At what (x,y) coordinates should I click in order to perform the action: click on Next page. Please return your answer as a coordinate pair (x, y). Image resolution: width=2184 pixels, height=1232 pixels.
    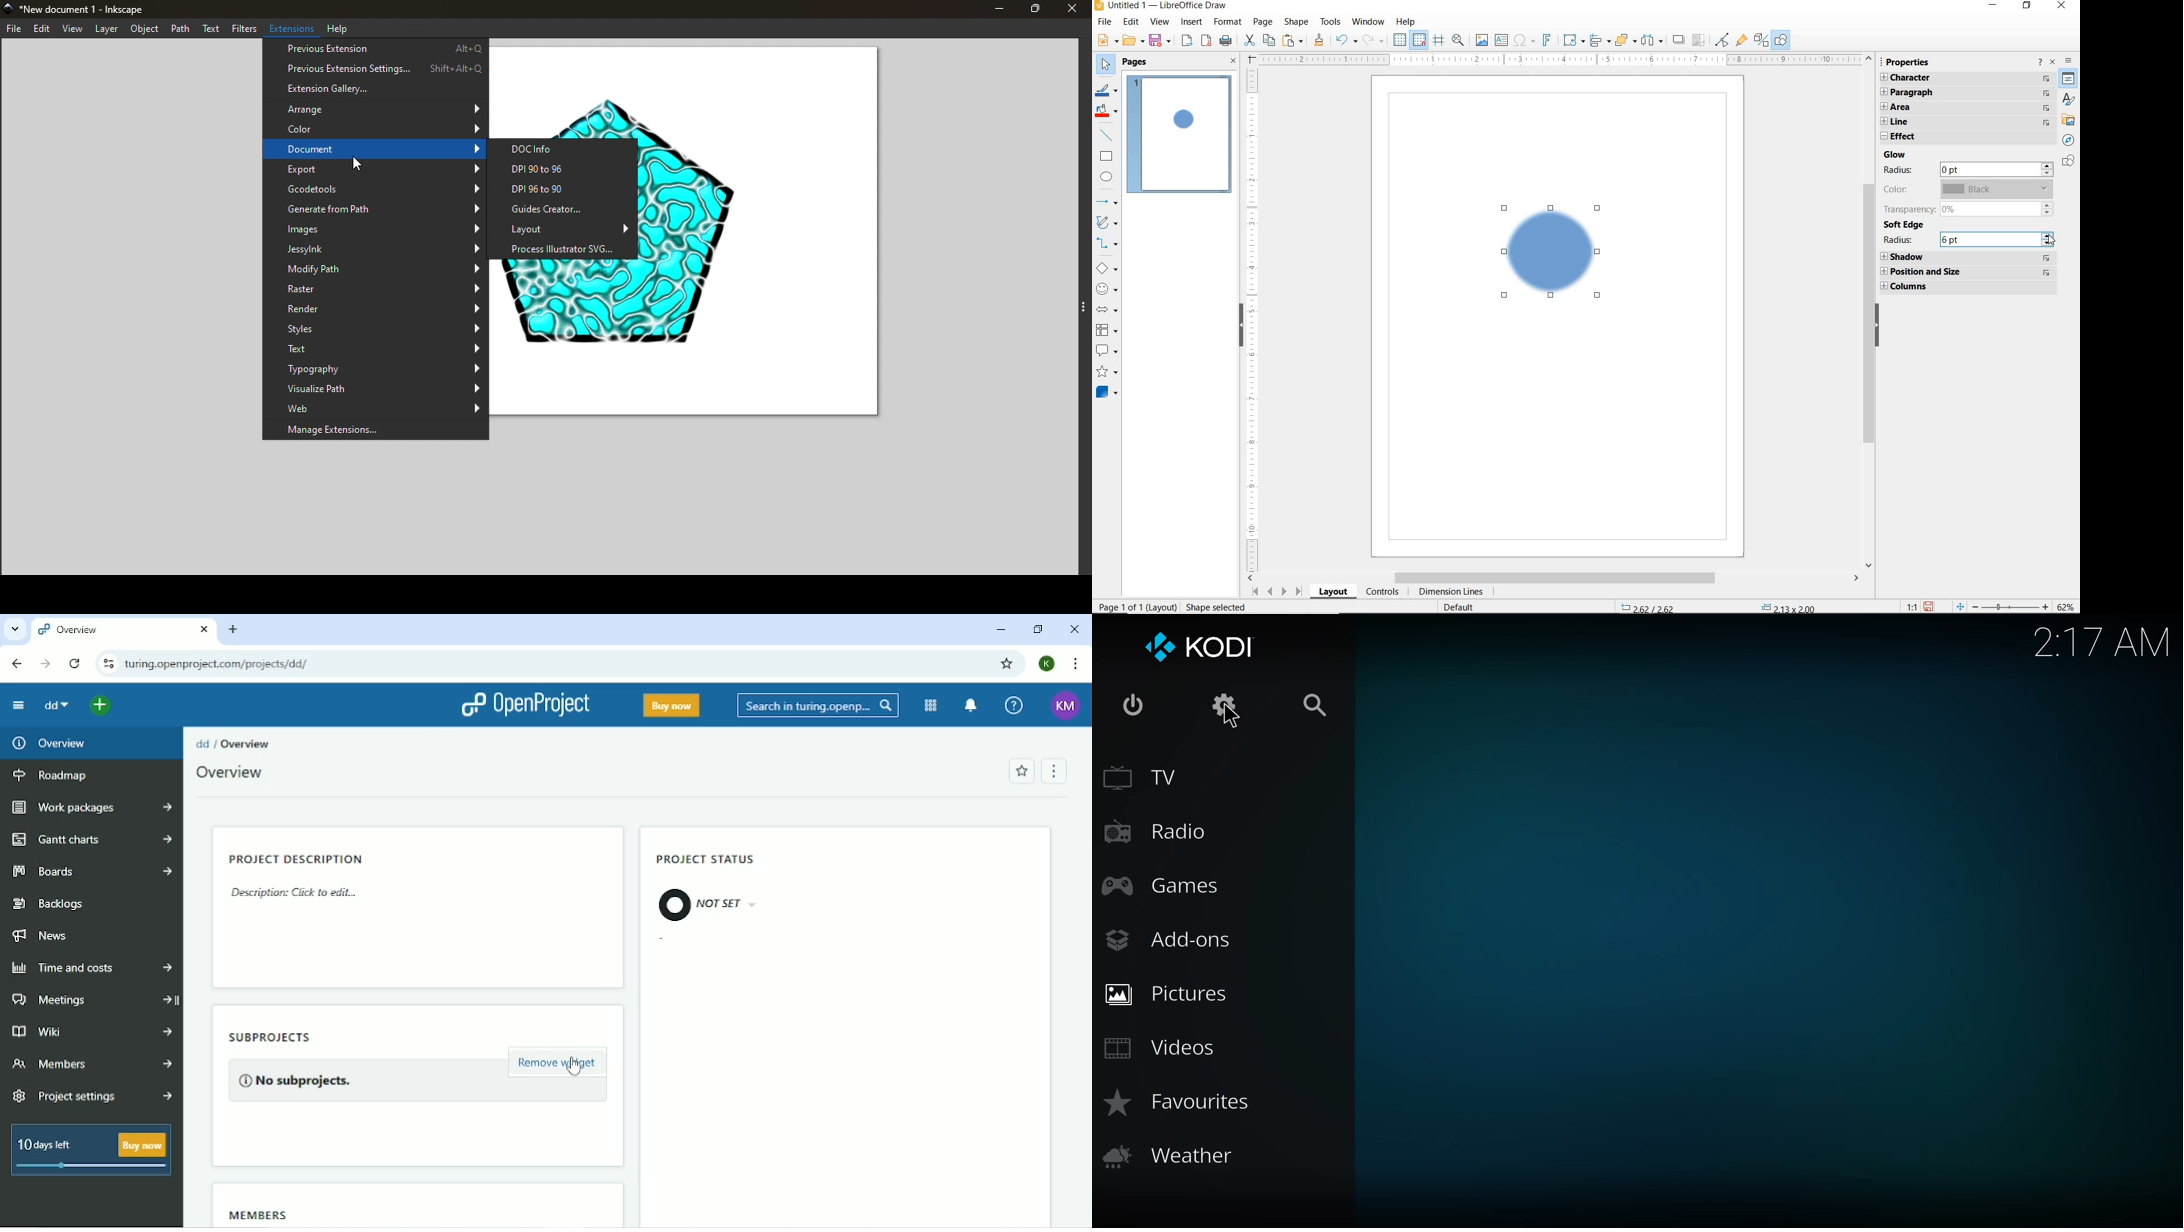
    Looking at the image, I should click on (1284, 591).